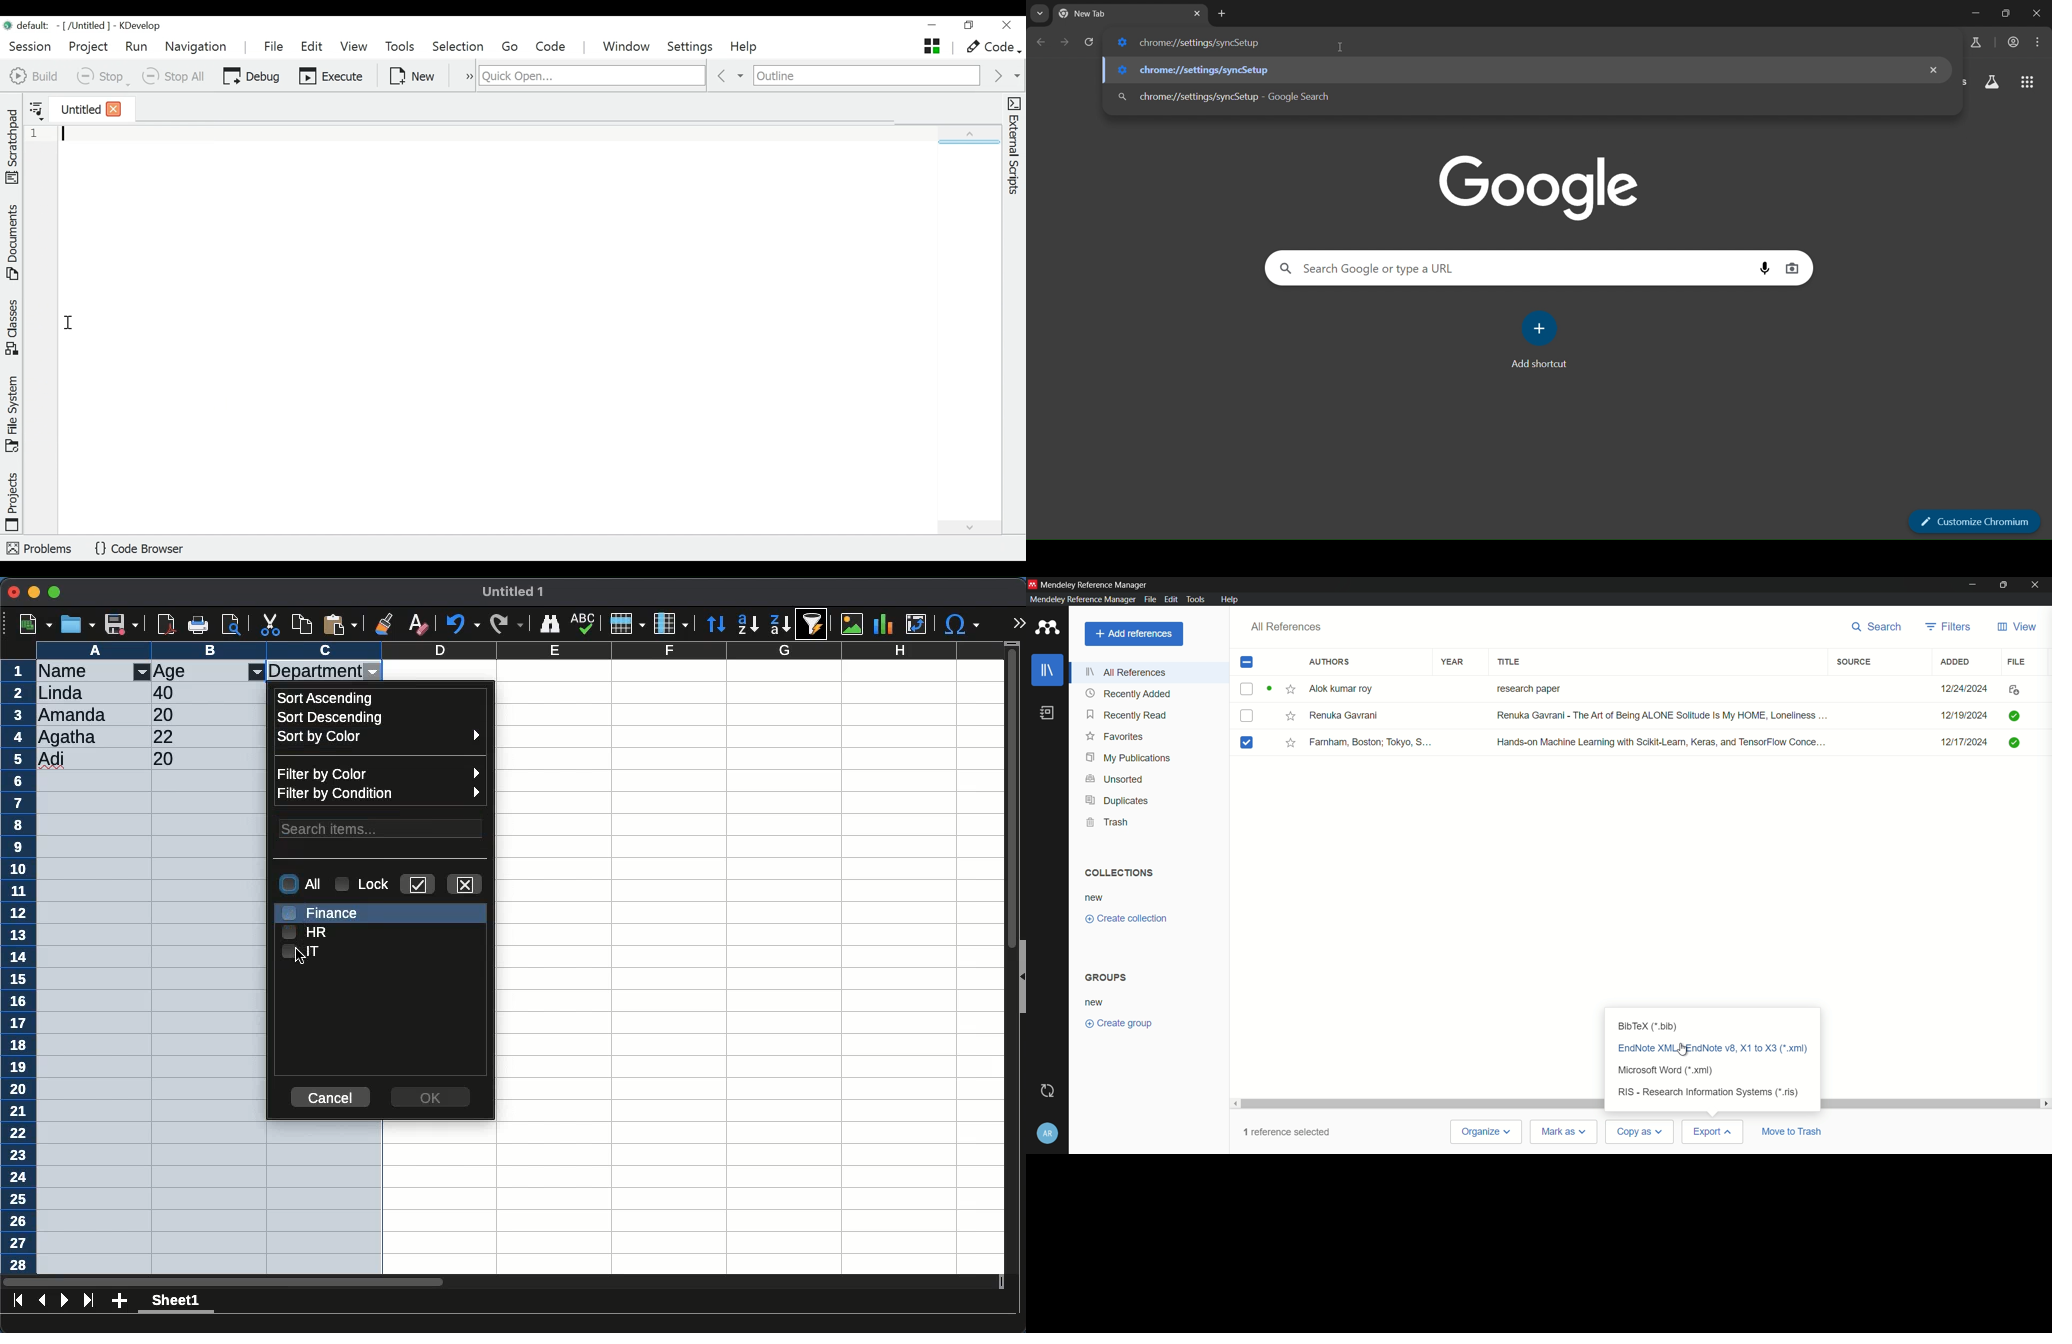  Describe the element at coordinates (304, 959) in the screenshot. I see `cursor` at that location.